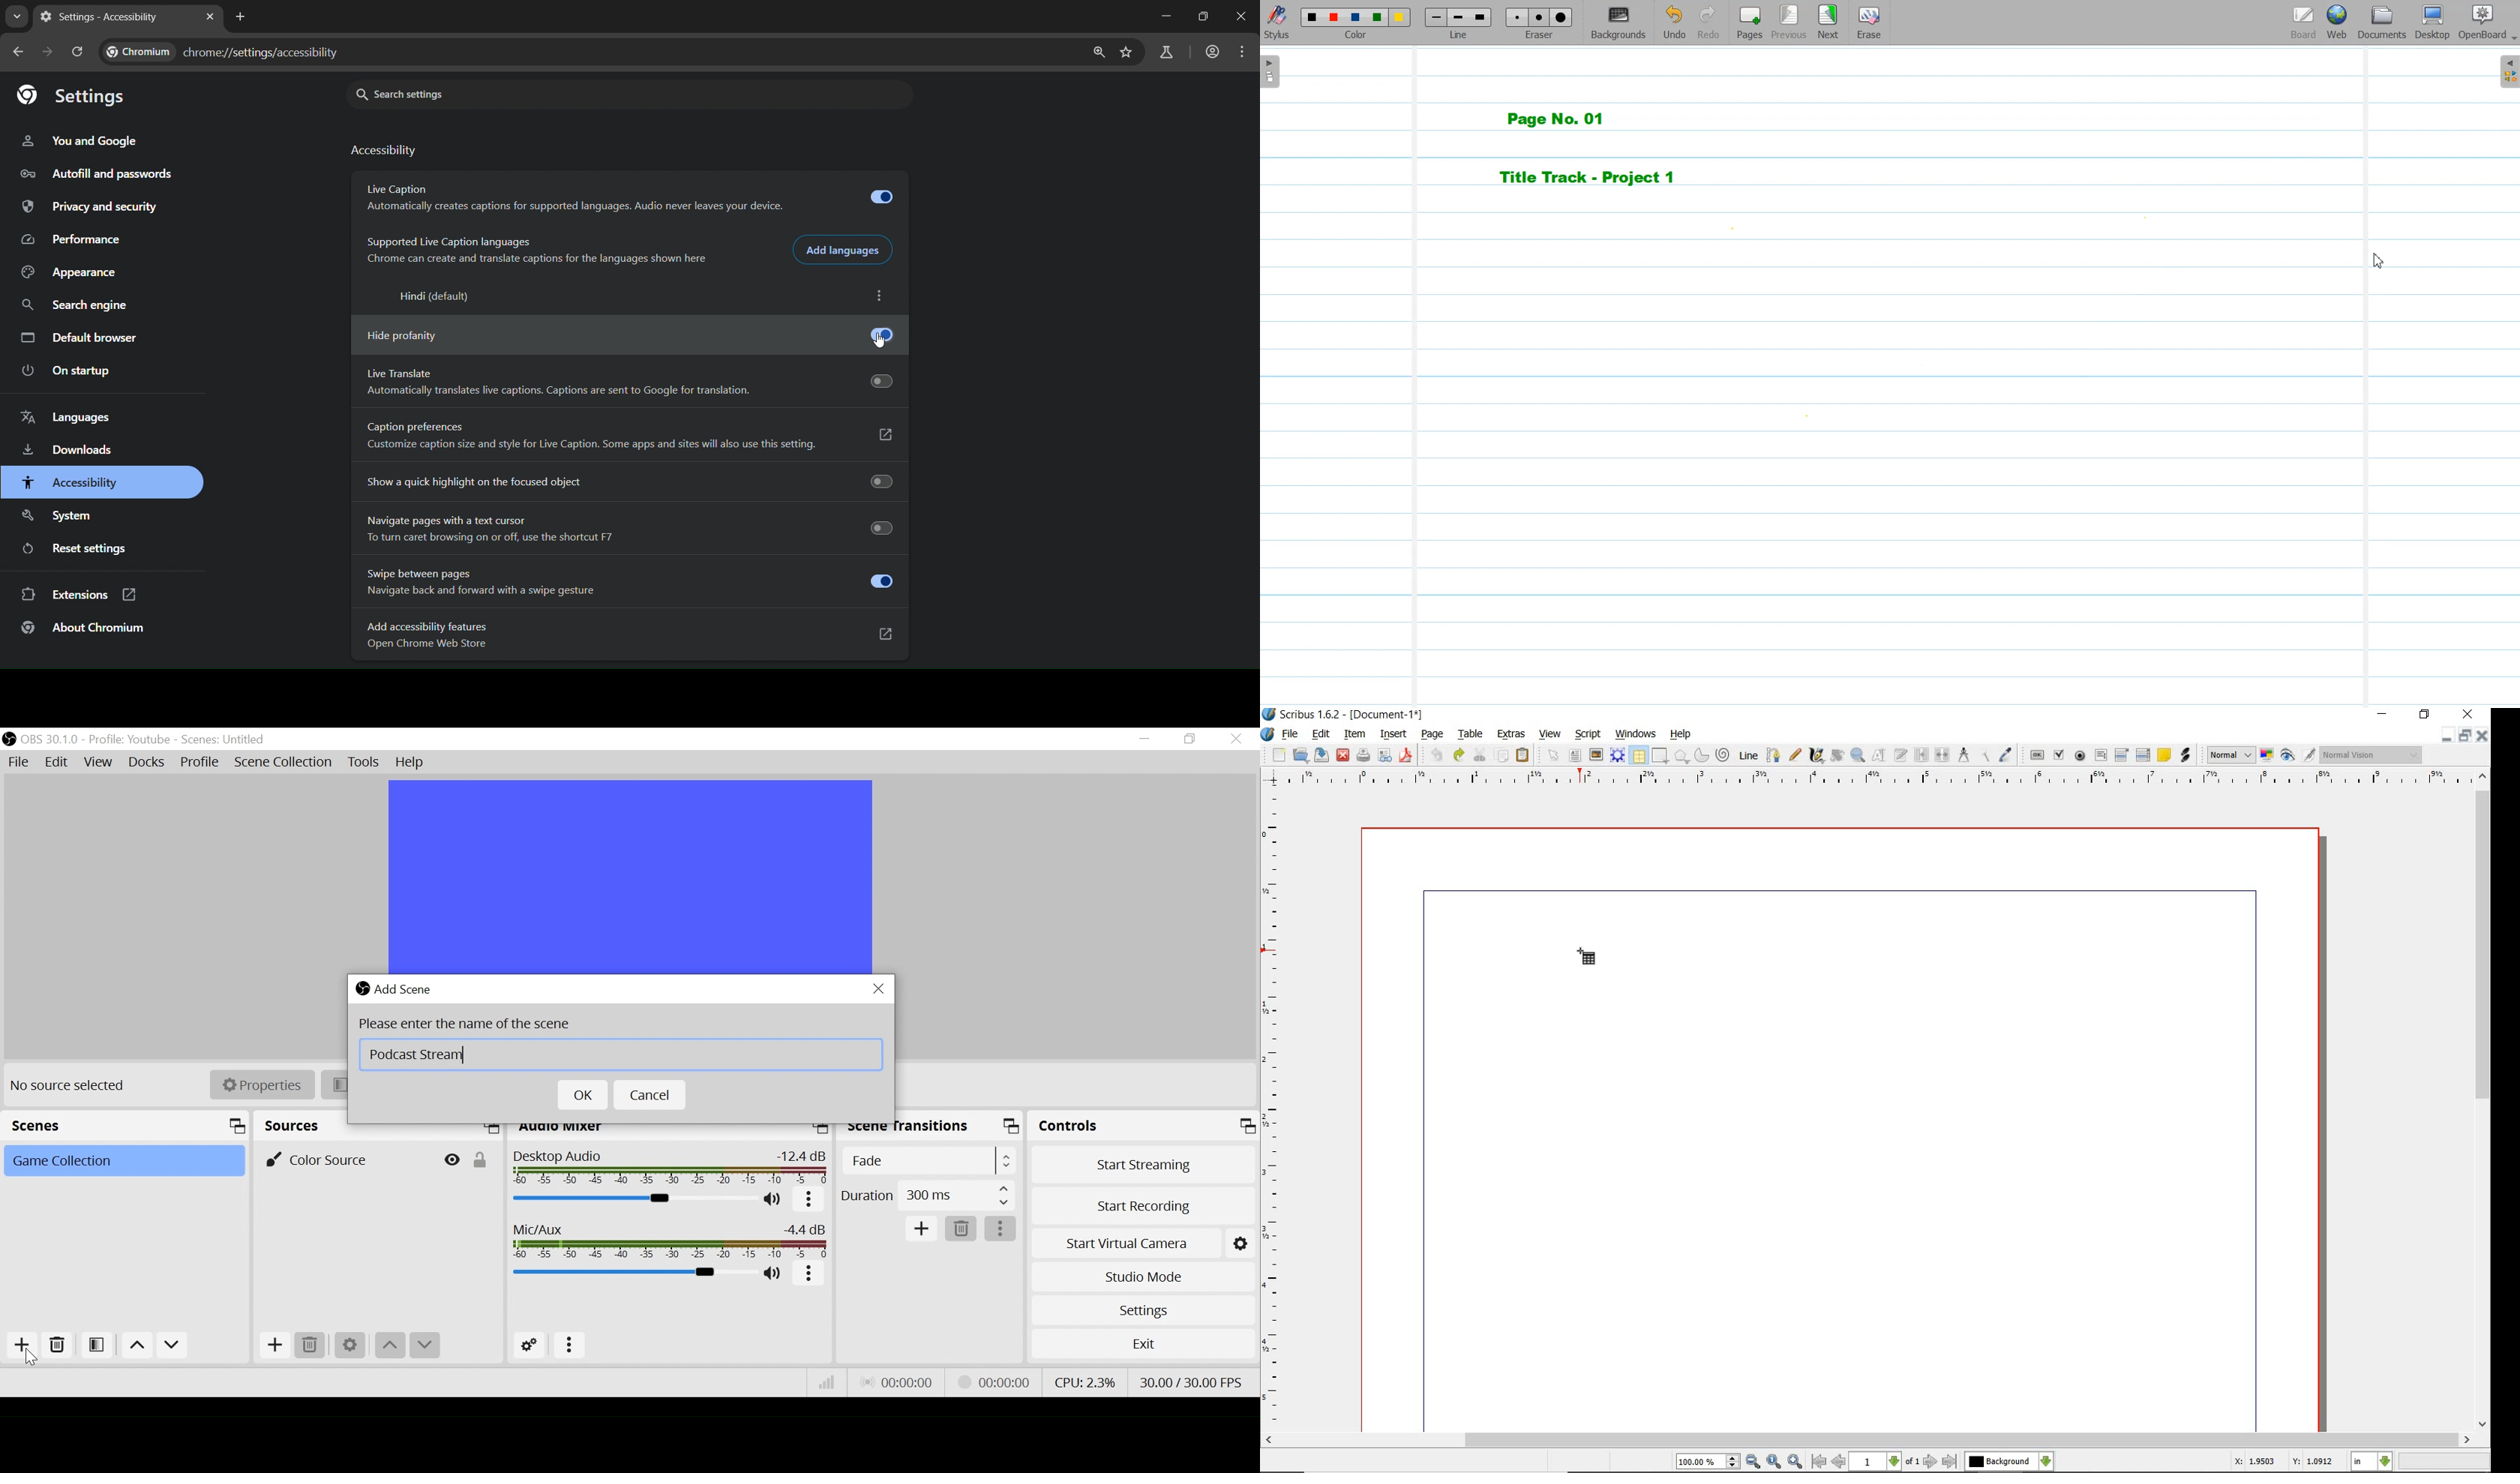 Image resolution: width=2520 pixels, height=1484 pixels. Describe the element at coordinates (364, 762) in the screenshot. I see `Tools` at that location.